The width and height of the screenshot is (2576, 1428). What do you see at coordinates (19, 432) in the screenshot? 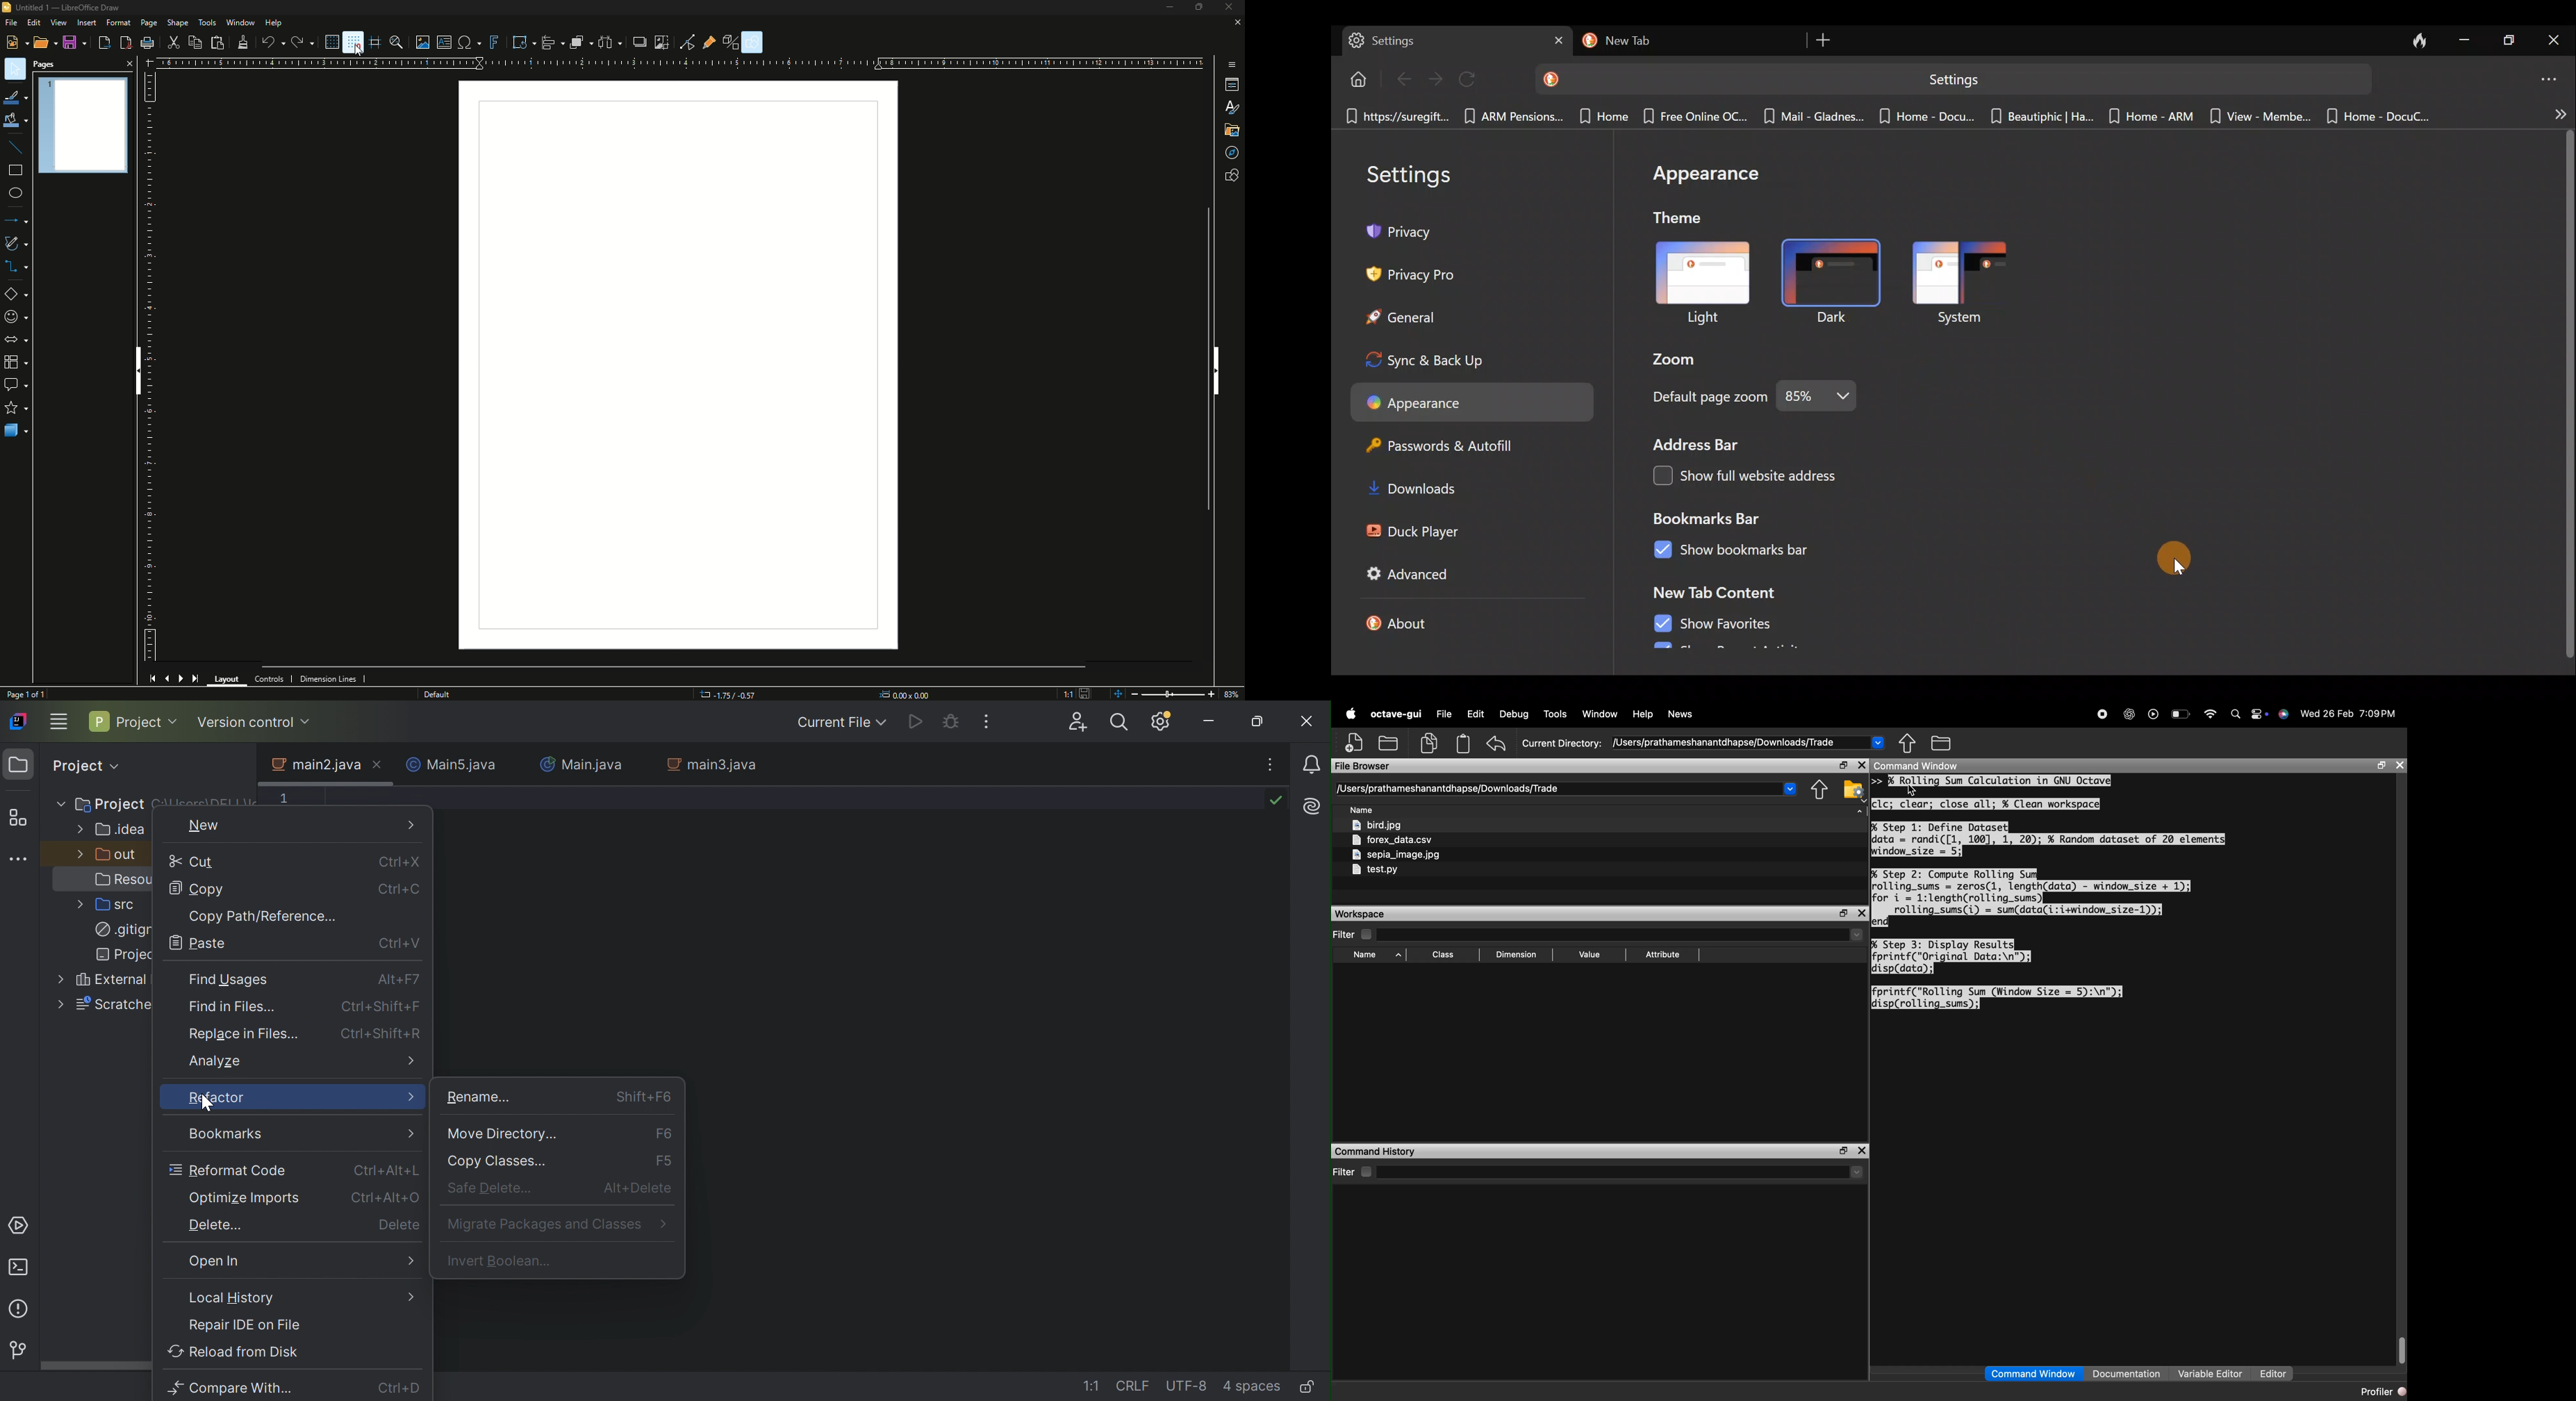
I see `3D Objects` at bounding box center [19, 432].